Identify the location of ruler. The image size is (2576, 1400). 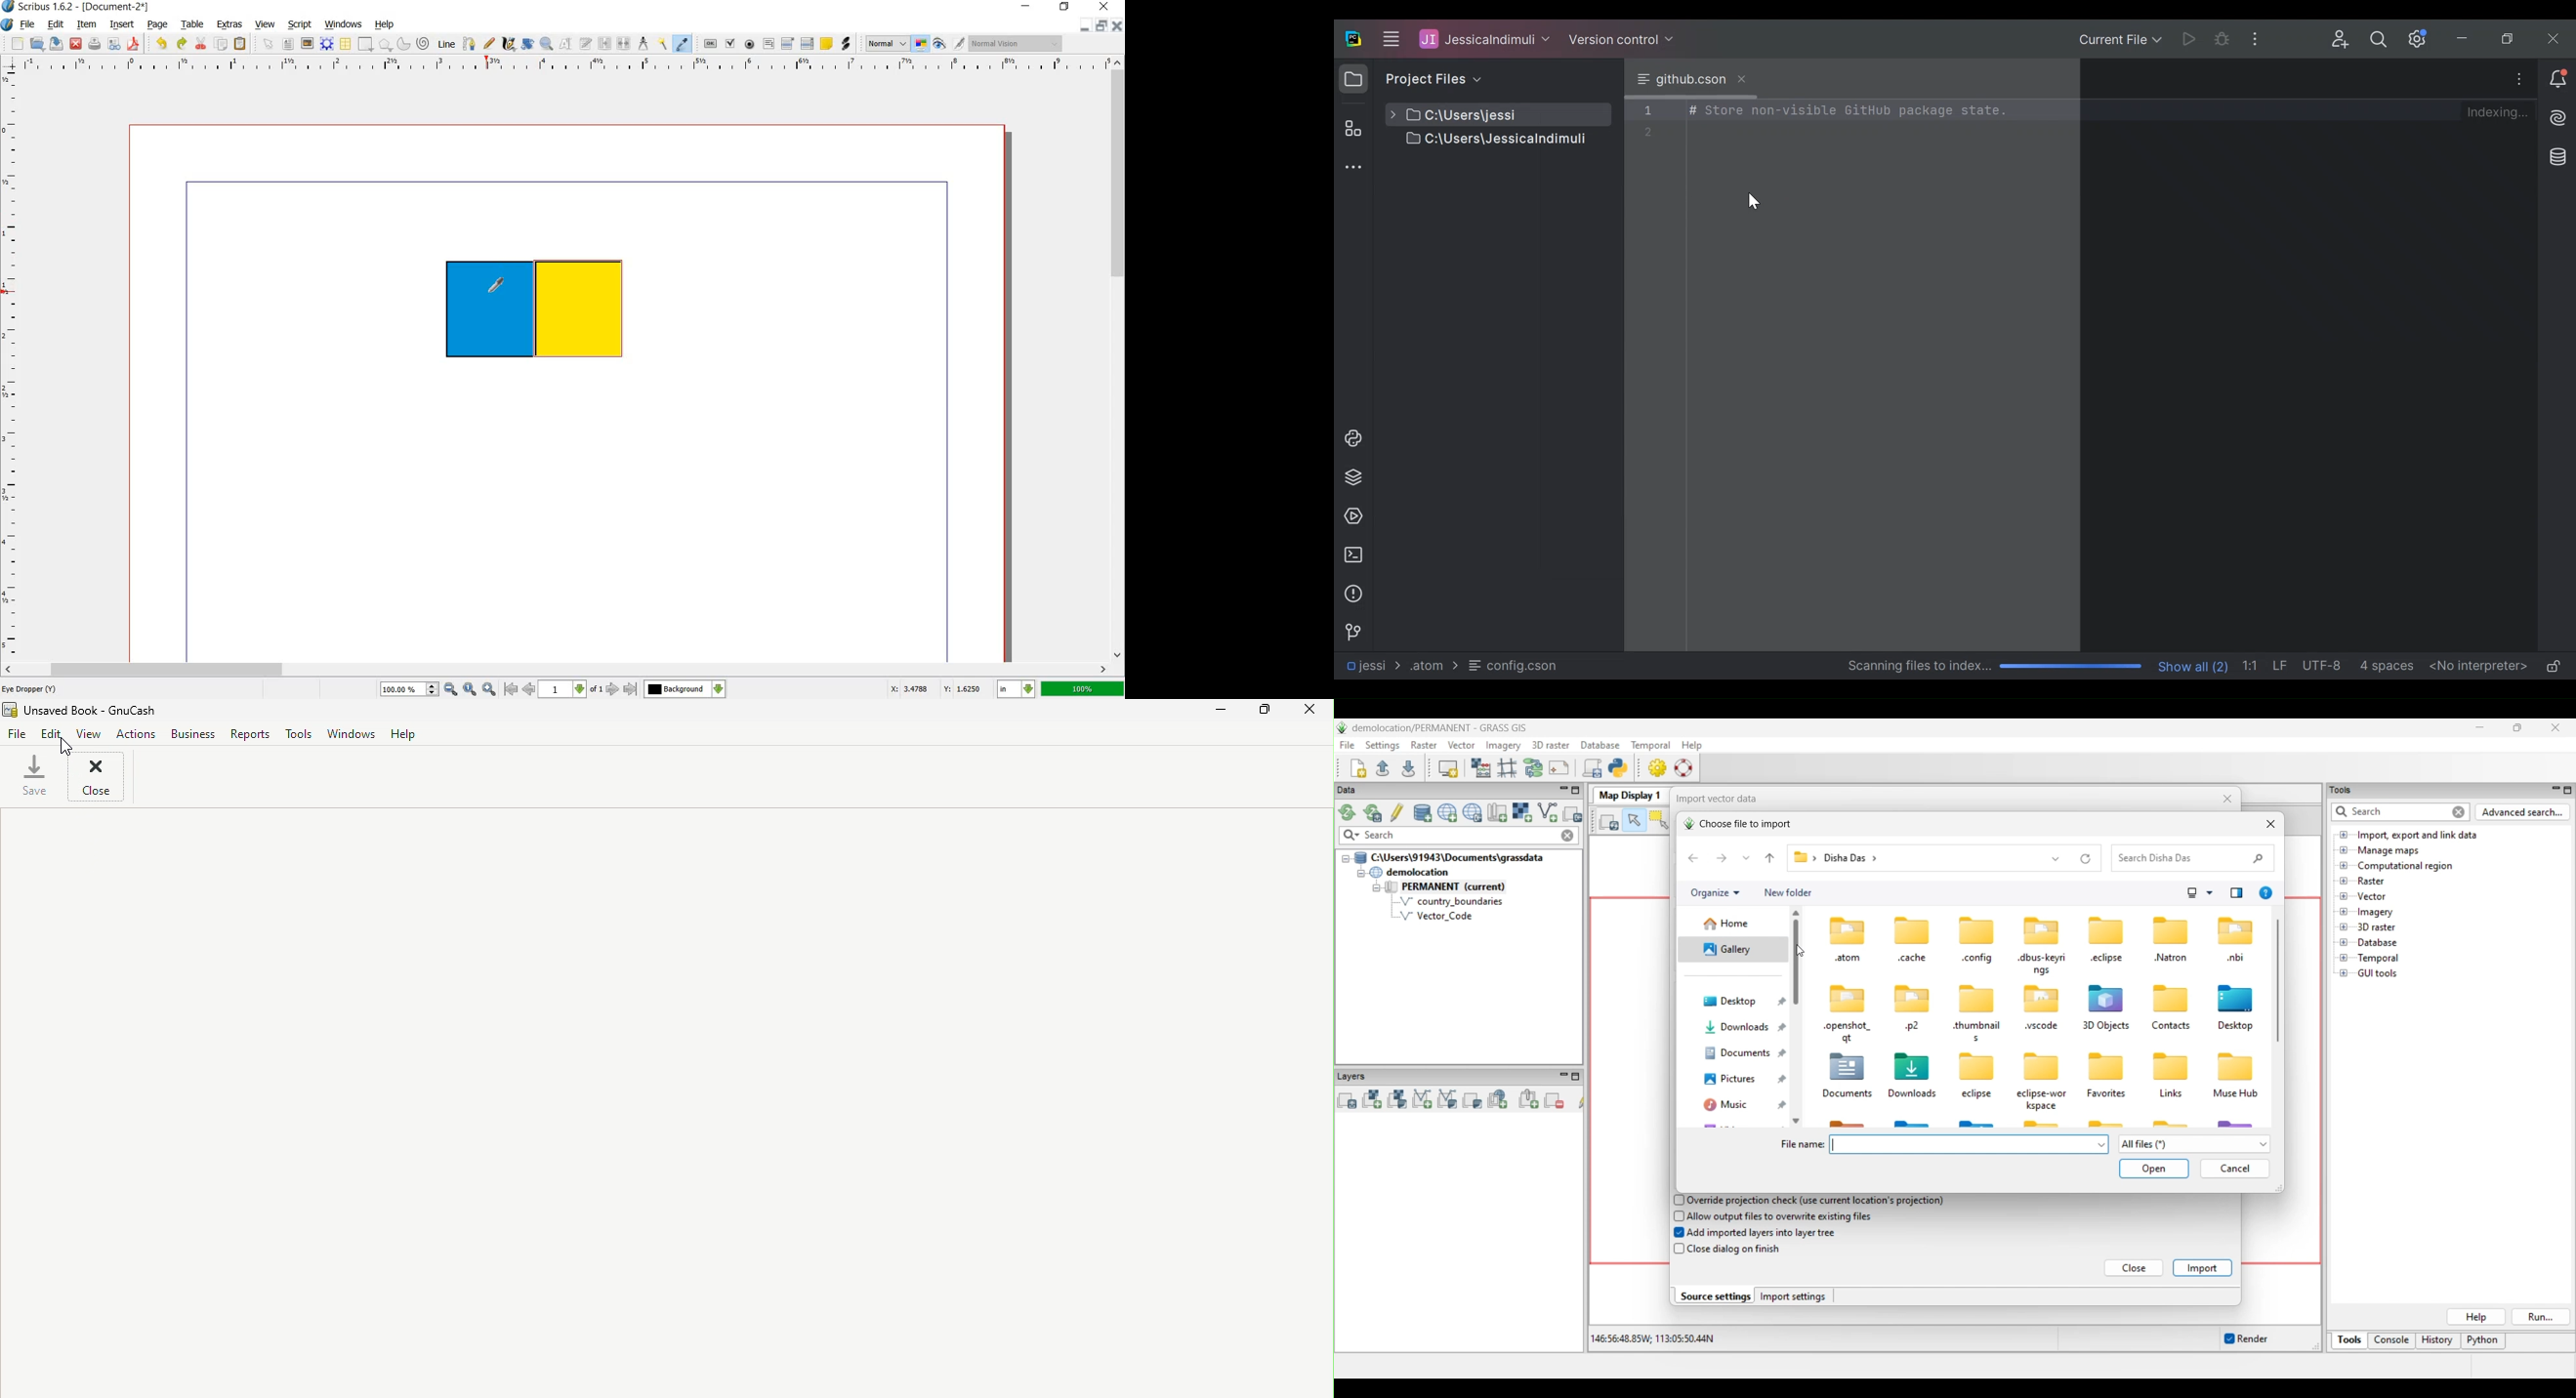
(565, 68).